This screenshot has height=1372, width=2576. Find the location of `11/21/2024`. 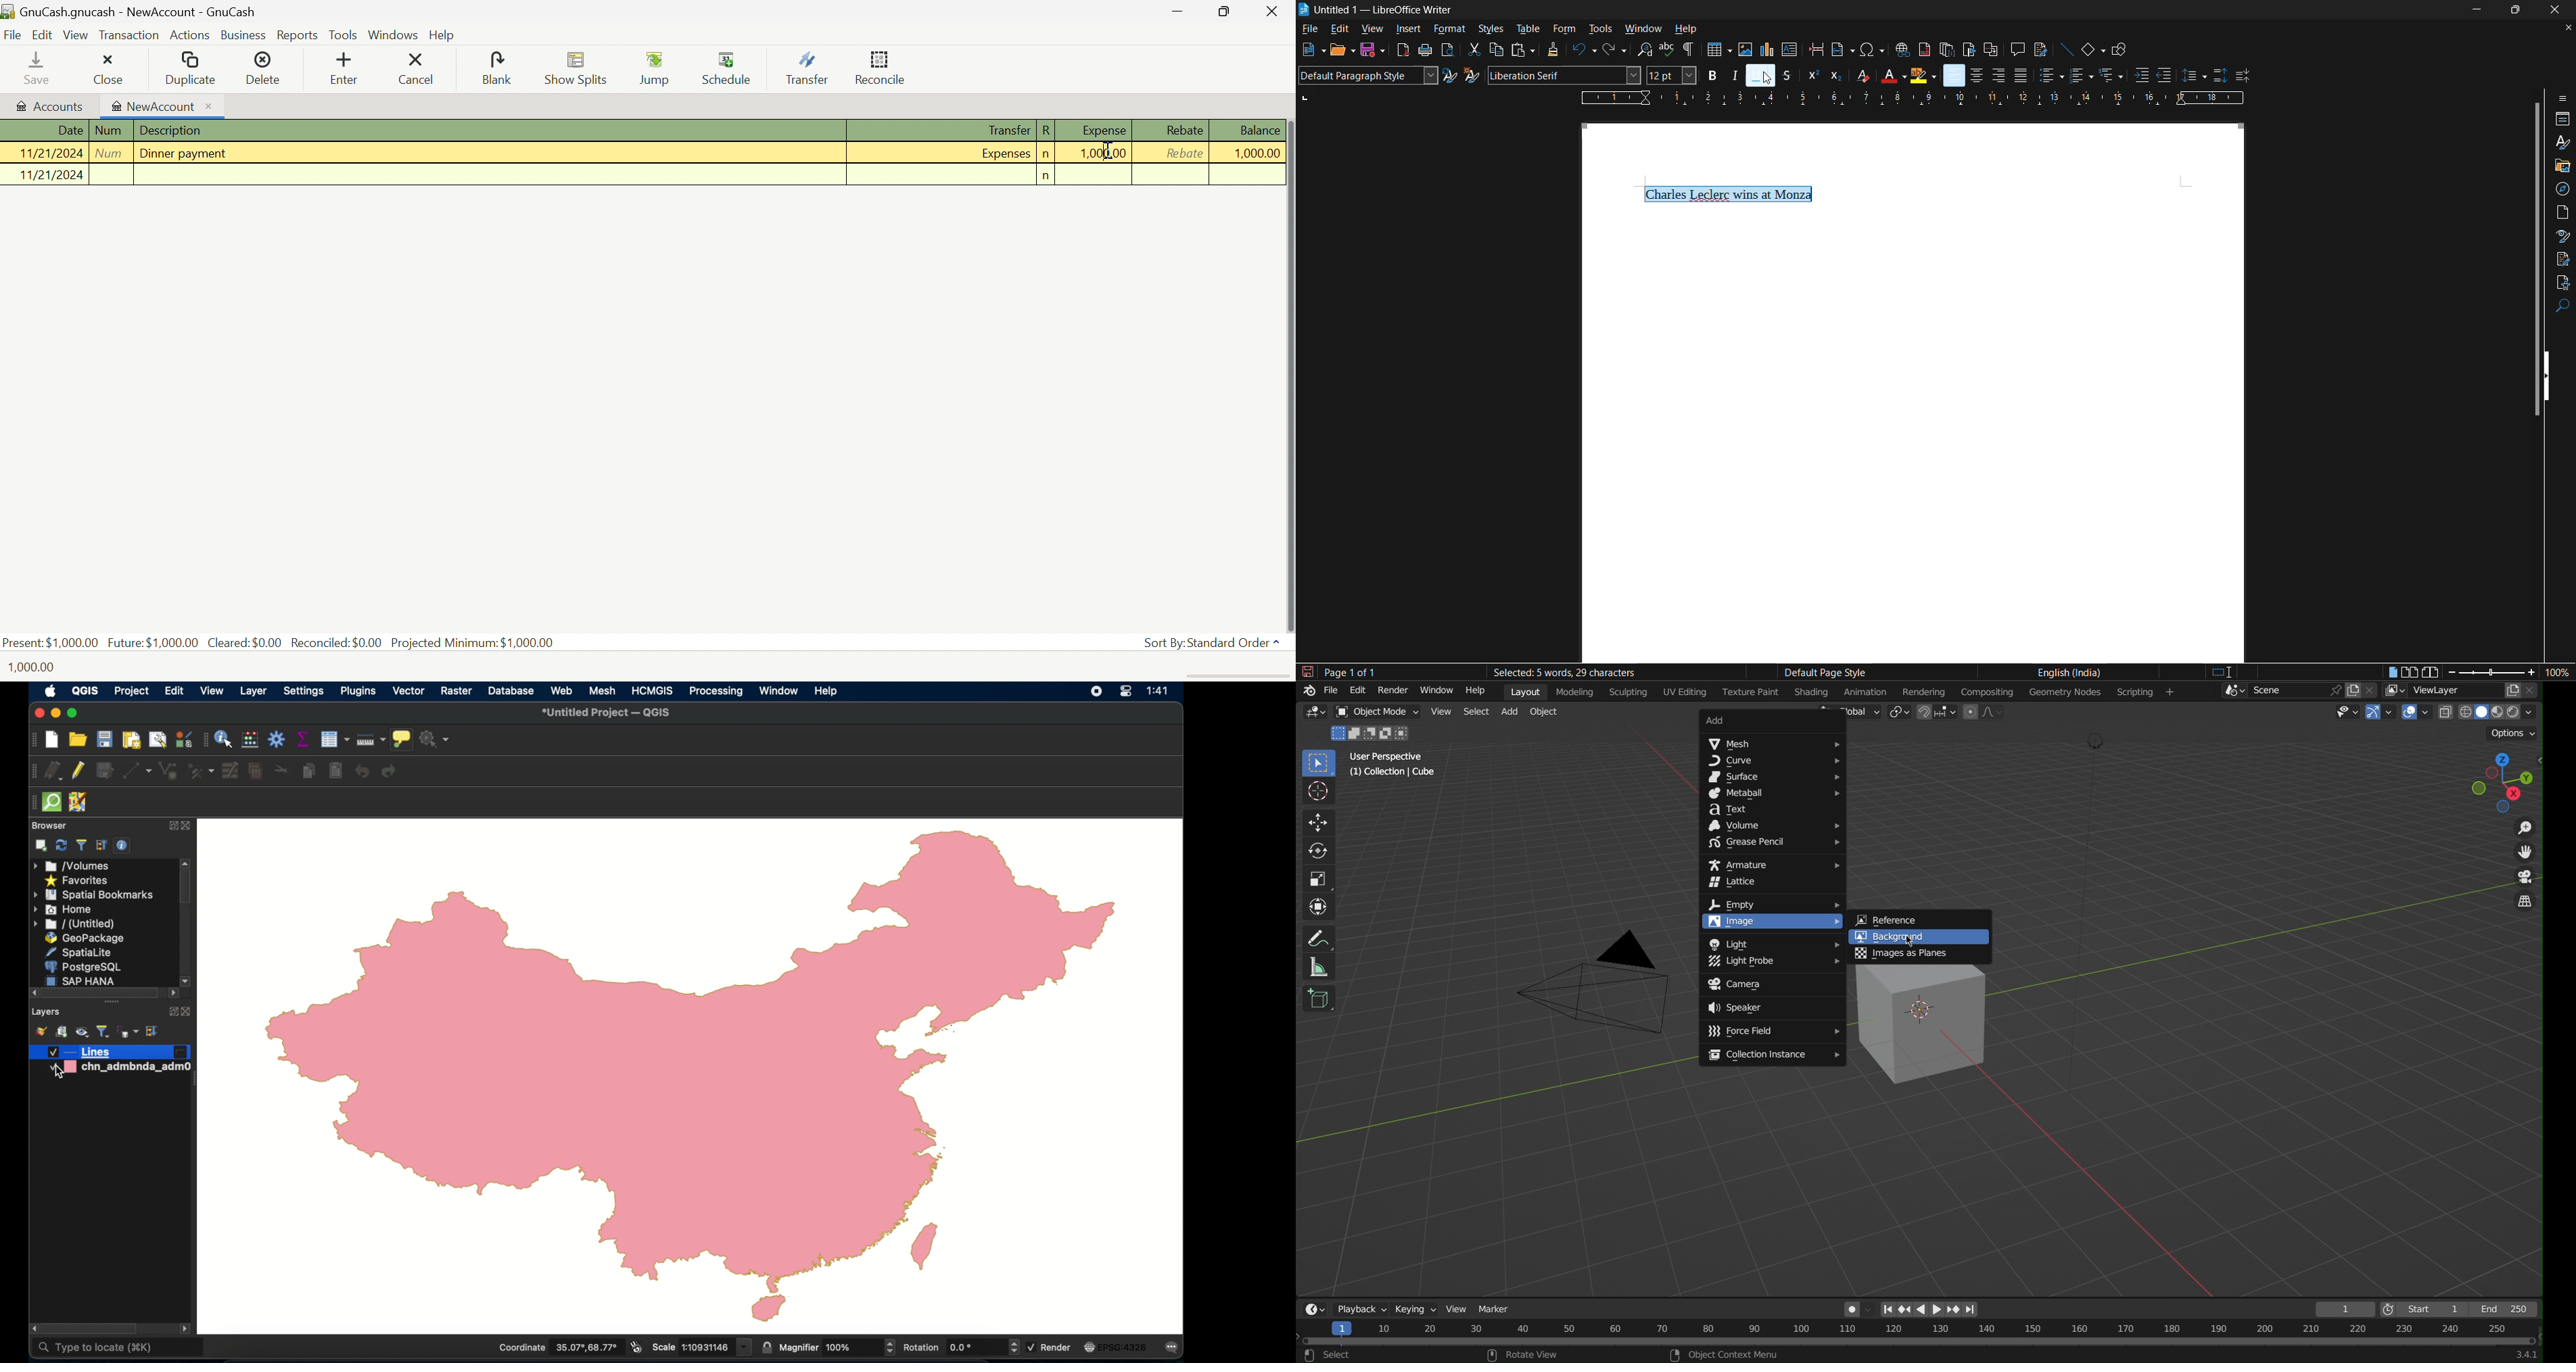

11/21/2024 is located at coordinates (49, 153).